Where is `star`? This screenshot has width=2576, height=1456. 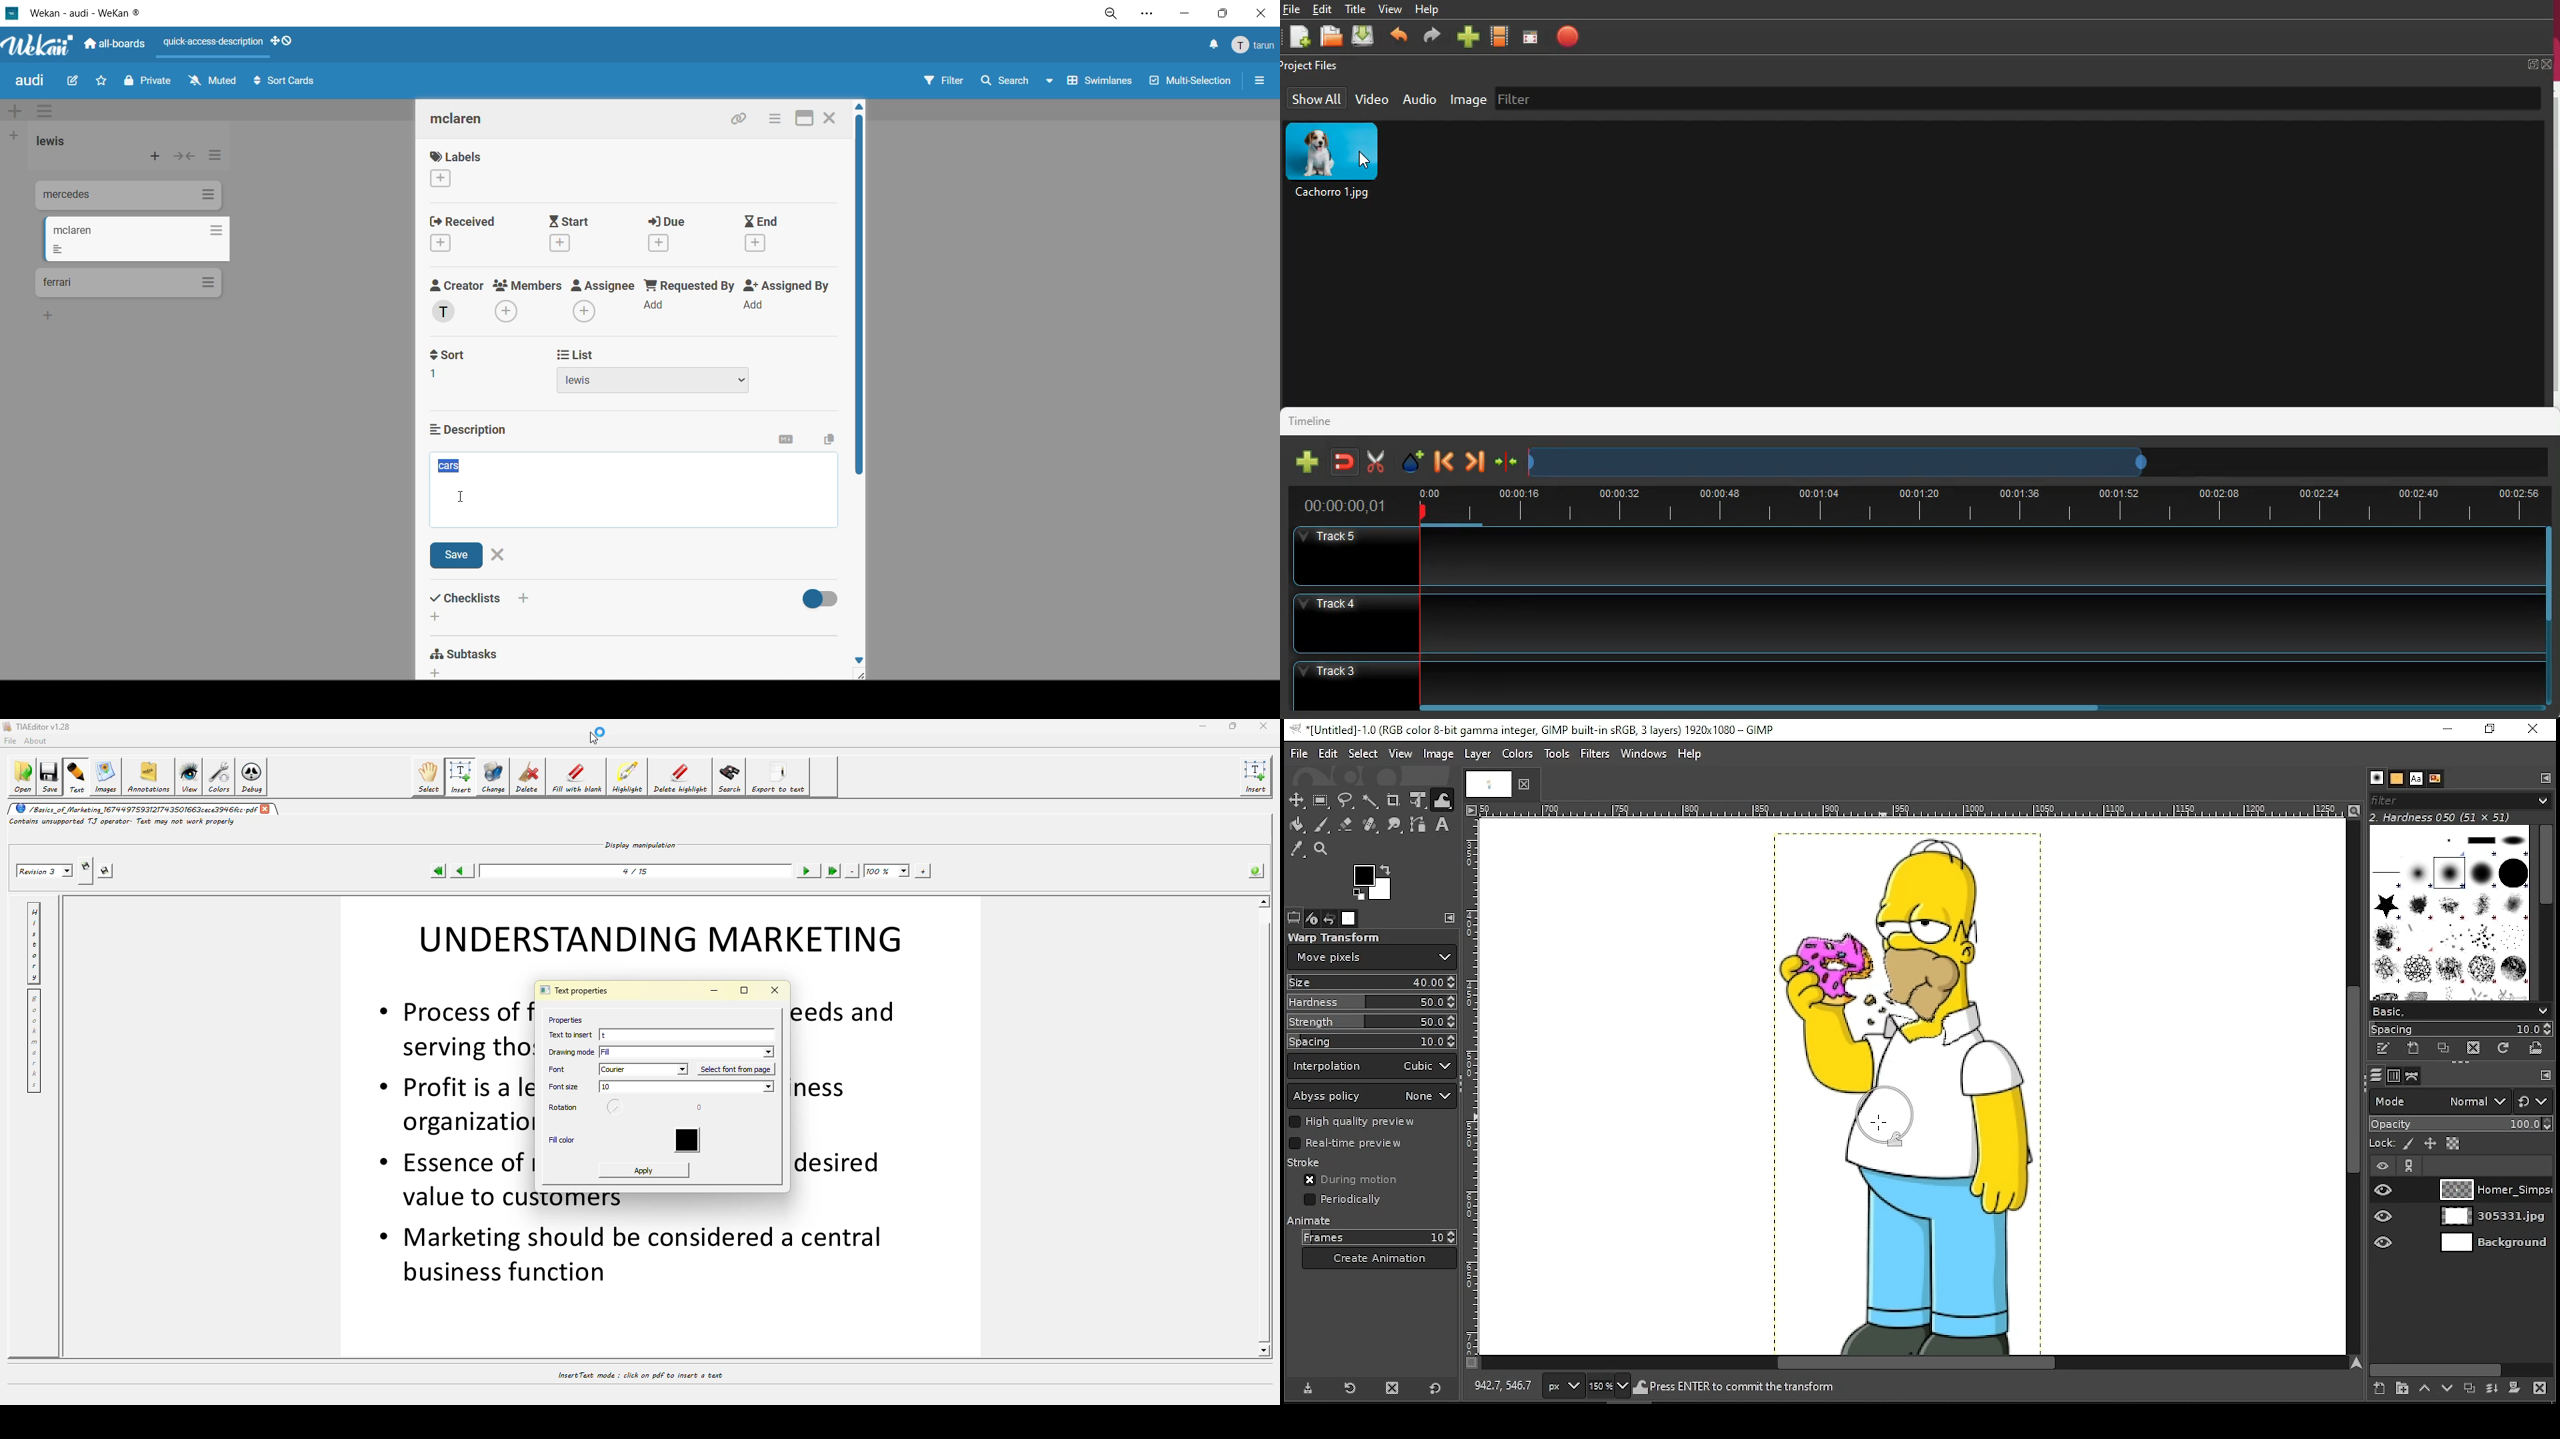 star is located at coordinates (99, 82).